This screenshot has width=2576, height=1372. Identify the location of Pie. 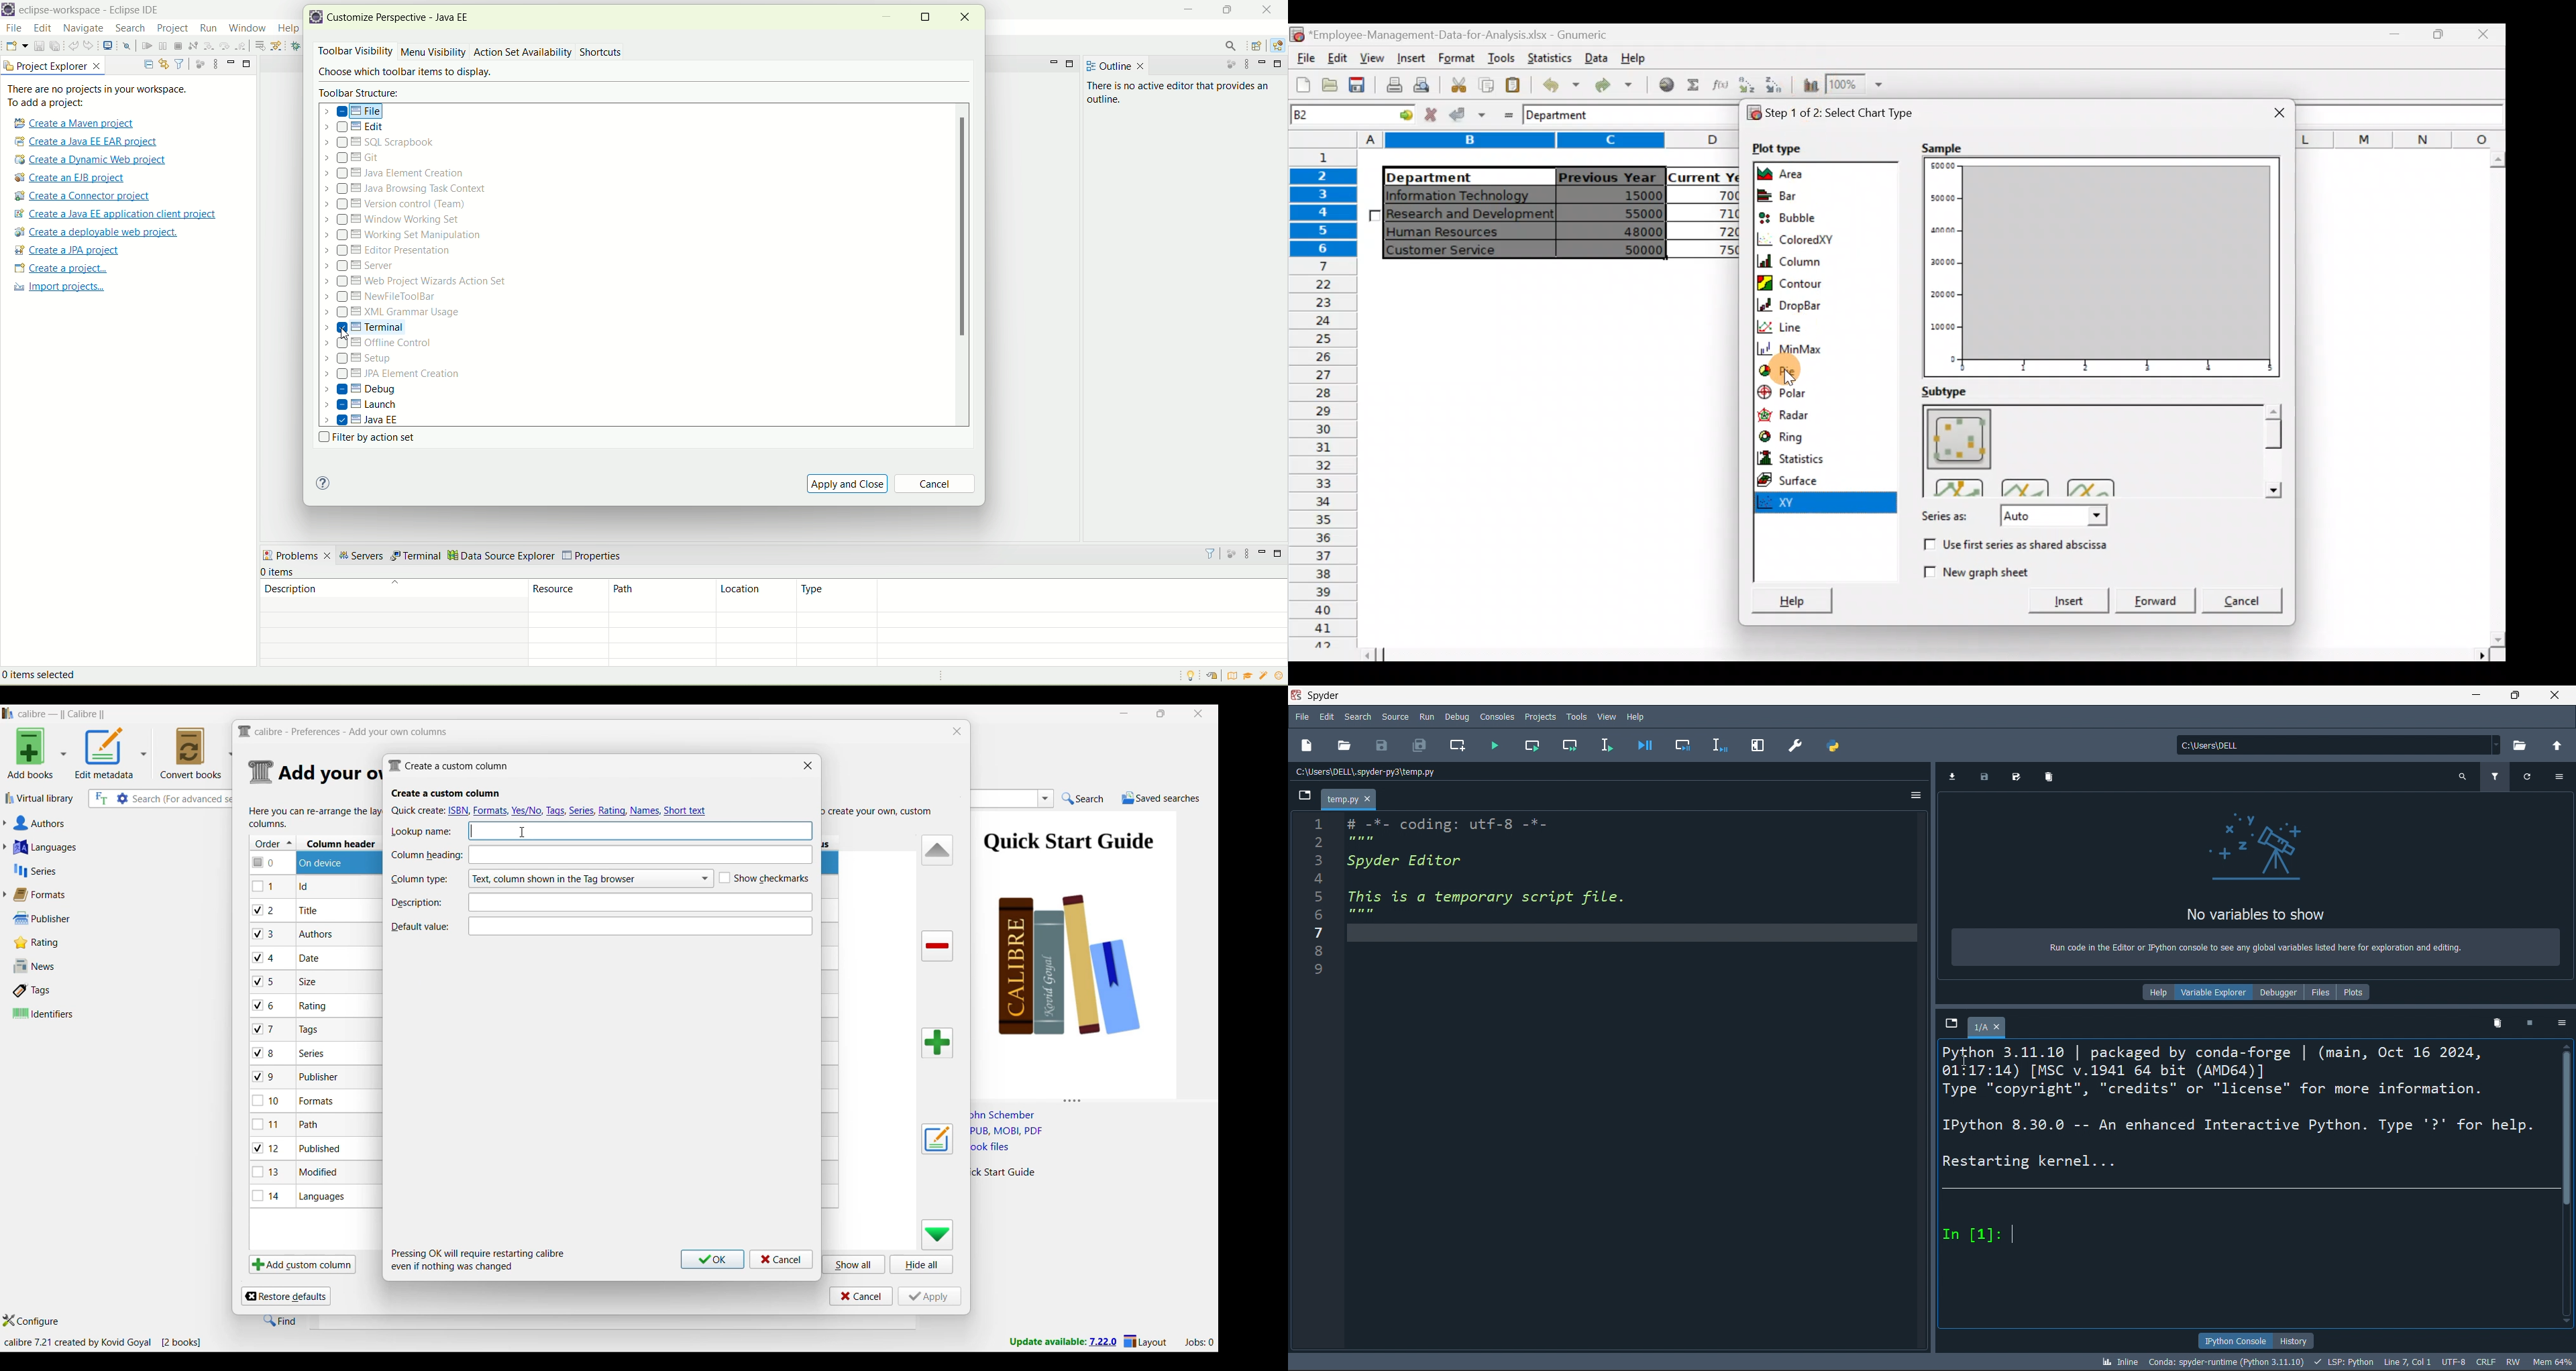
(1782, 372).